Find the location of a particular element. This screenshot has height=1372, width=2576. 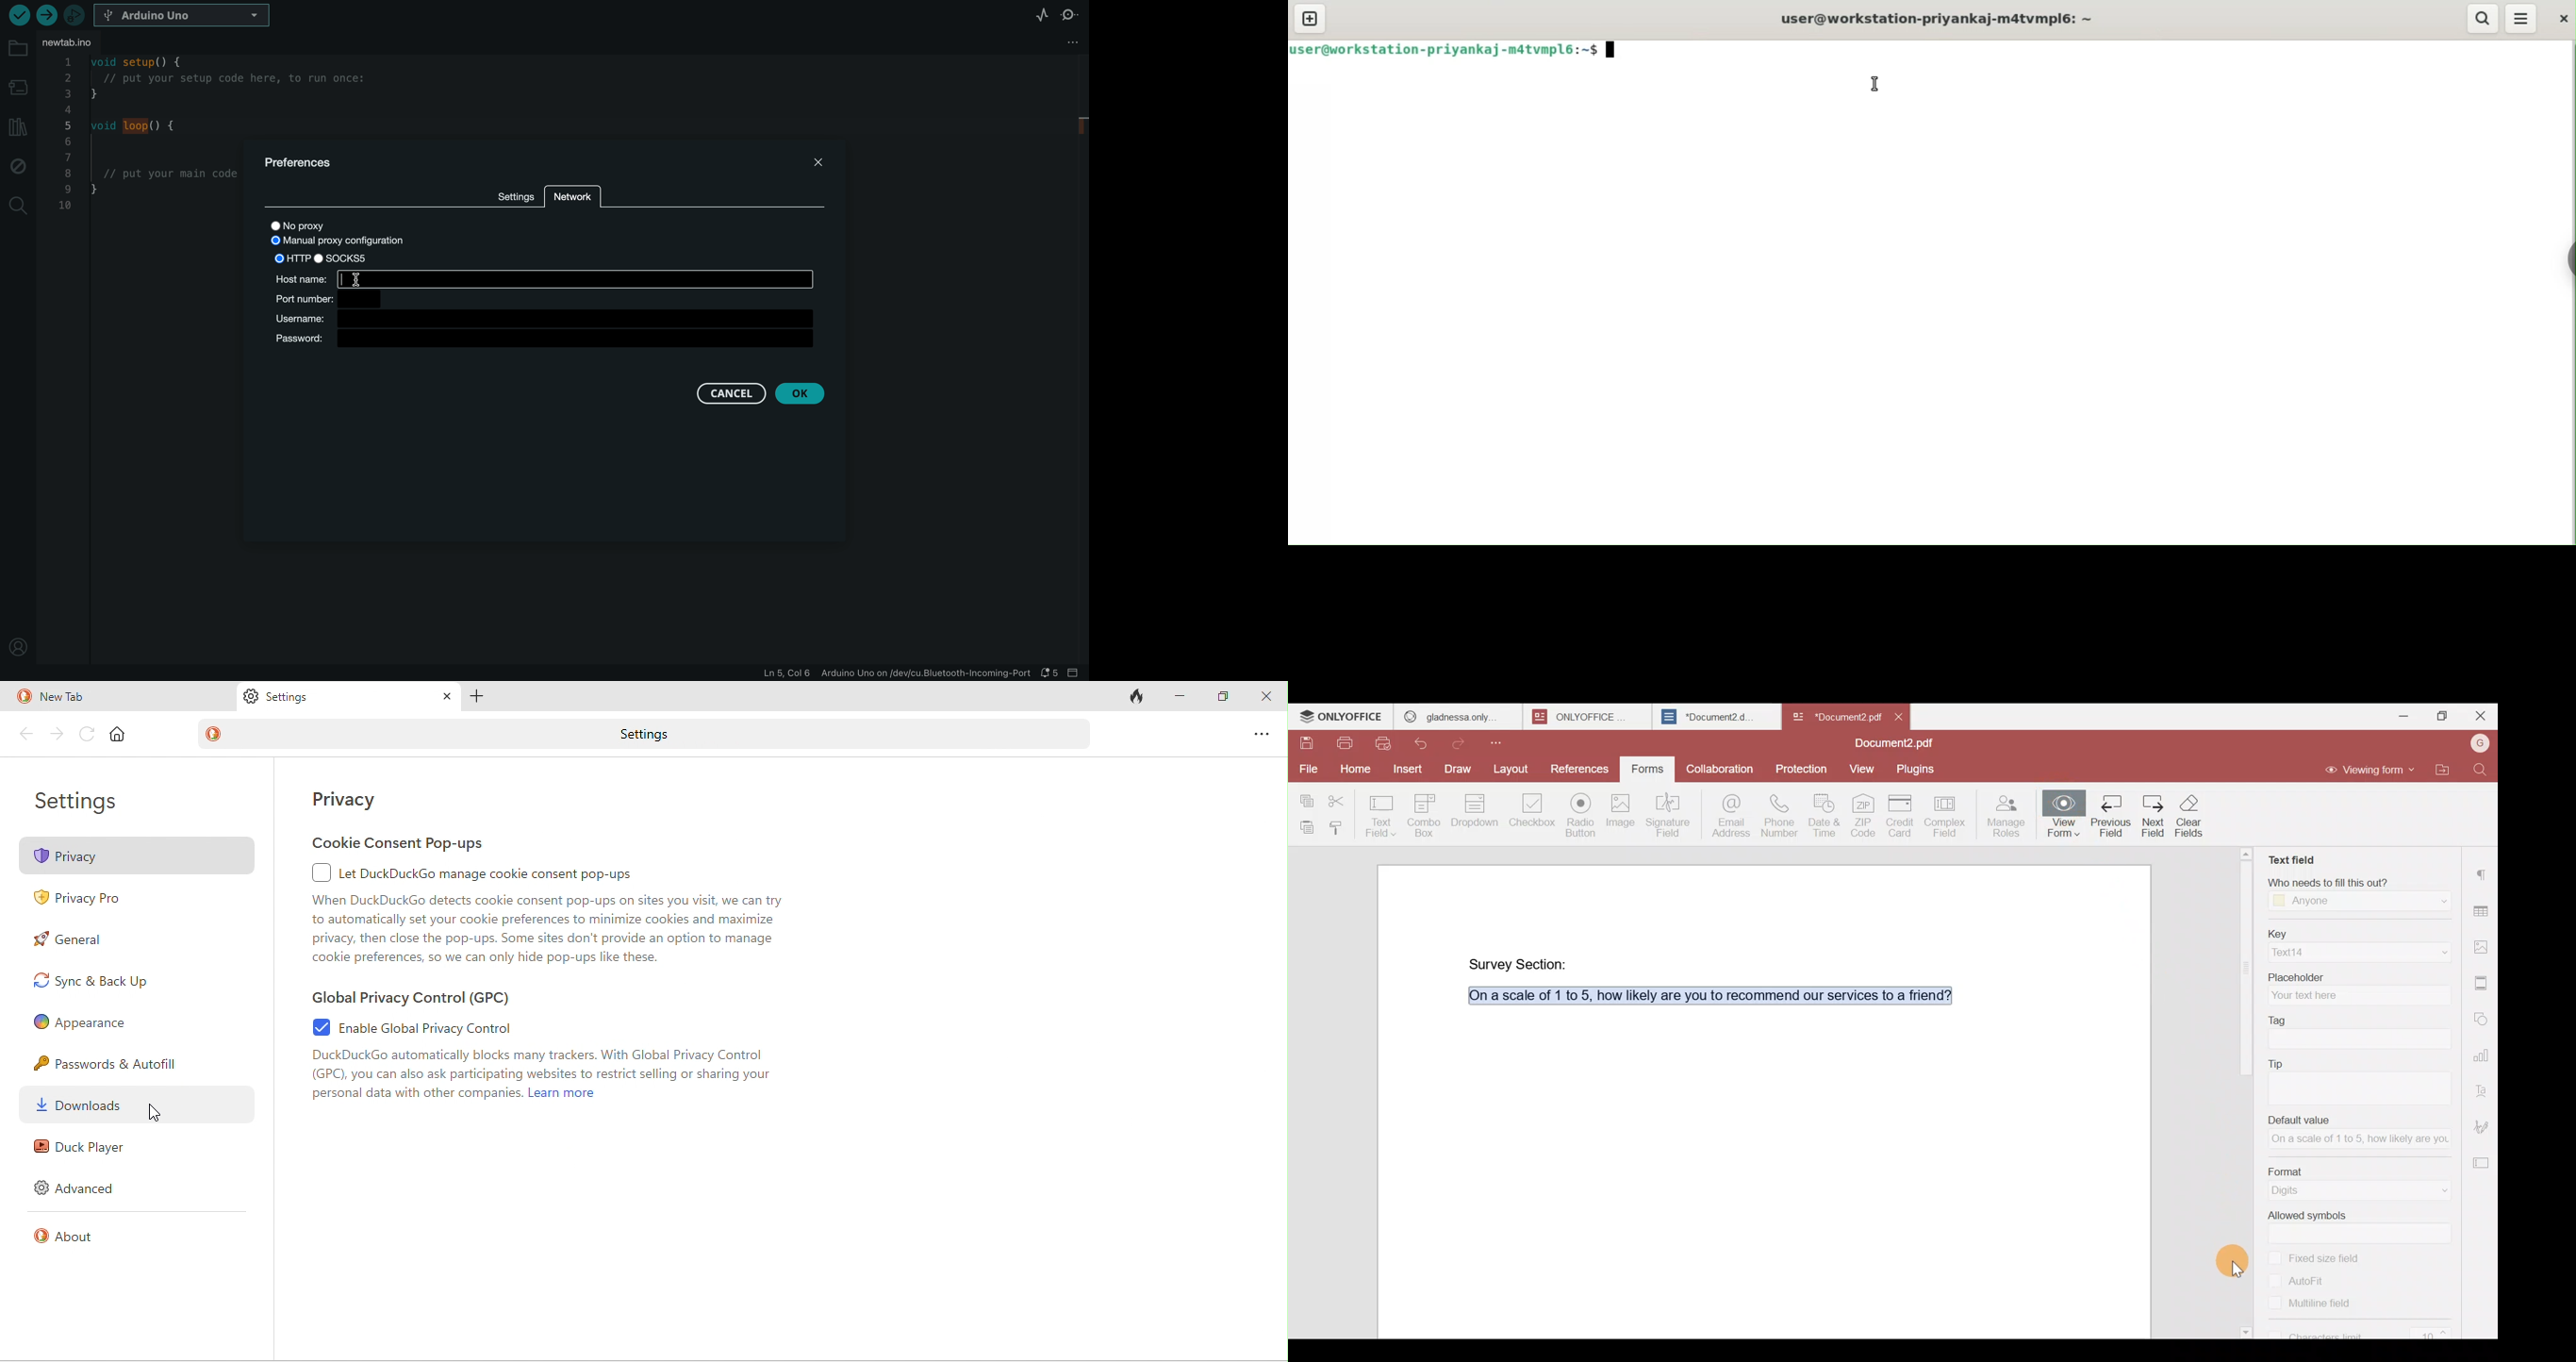

Form settings is located at coordinates (2483, 1163).